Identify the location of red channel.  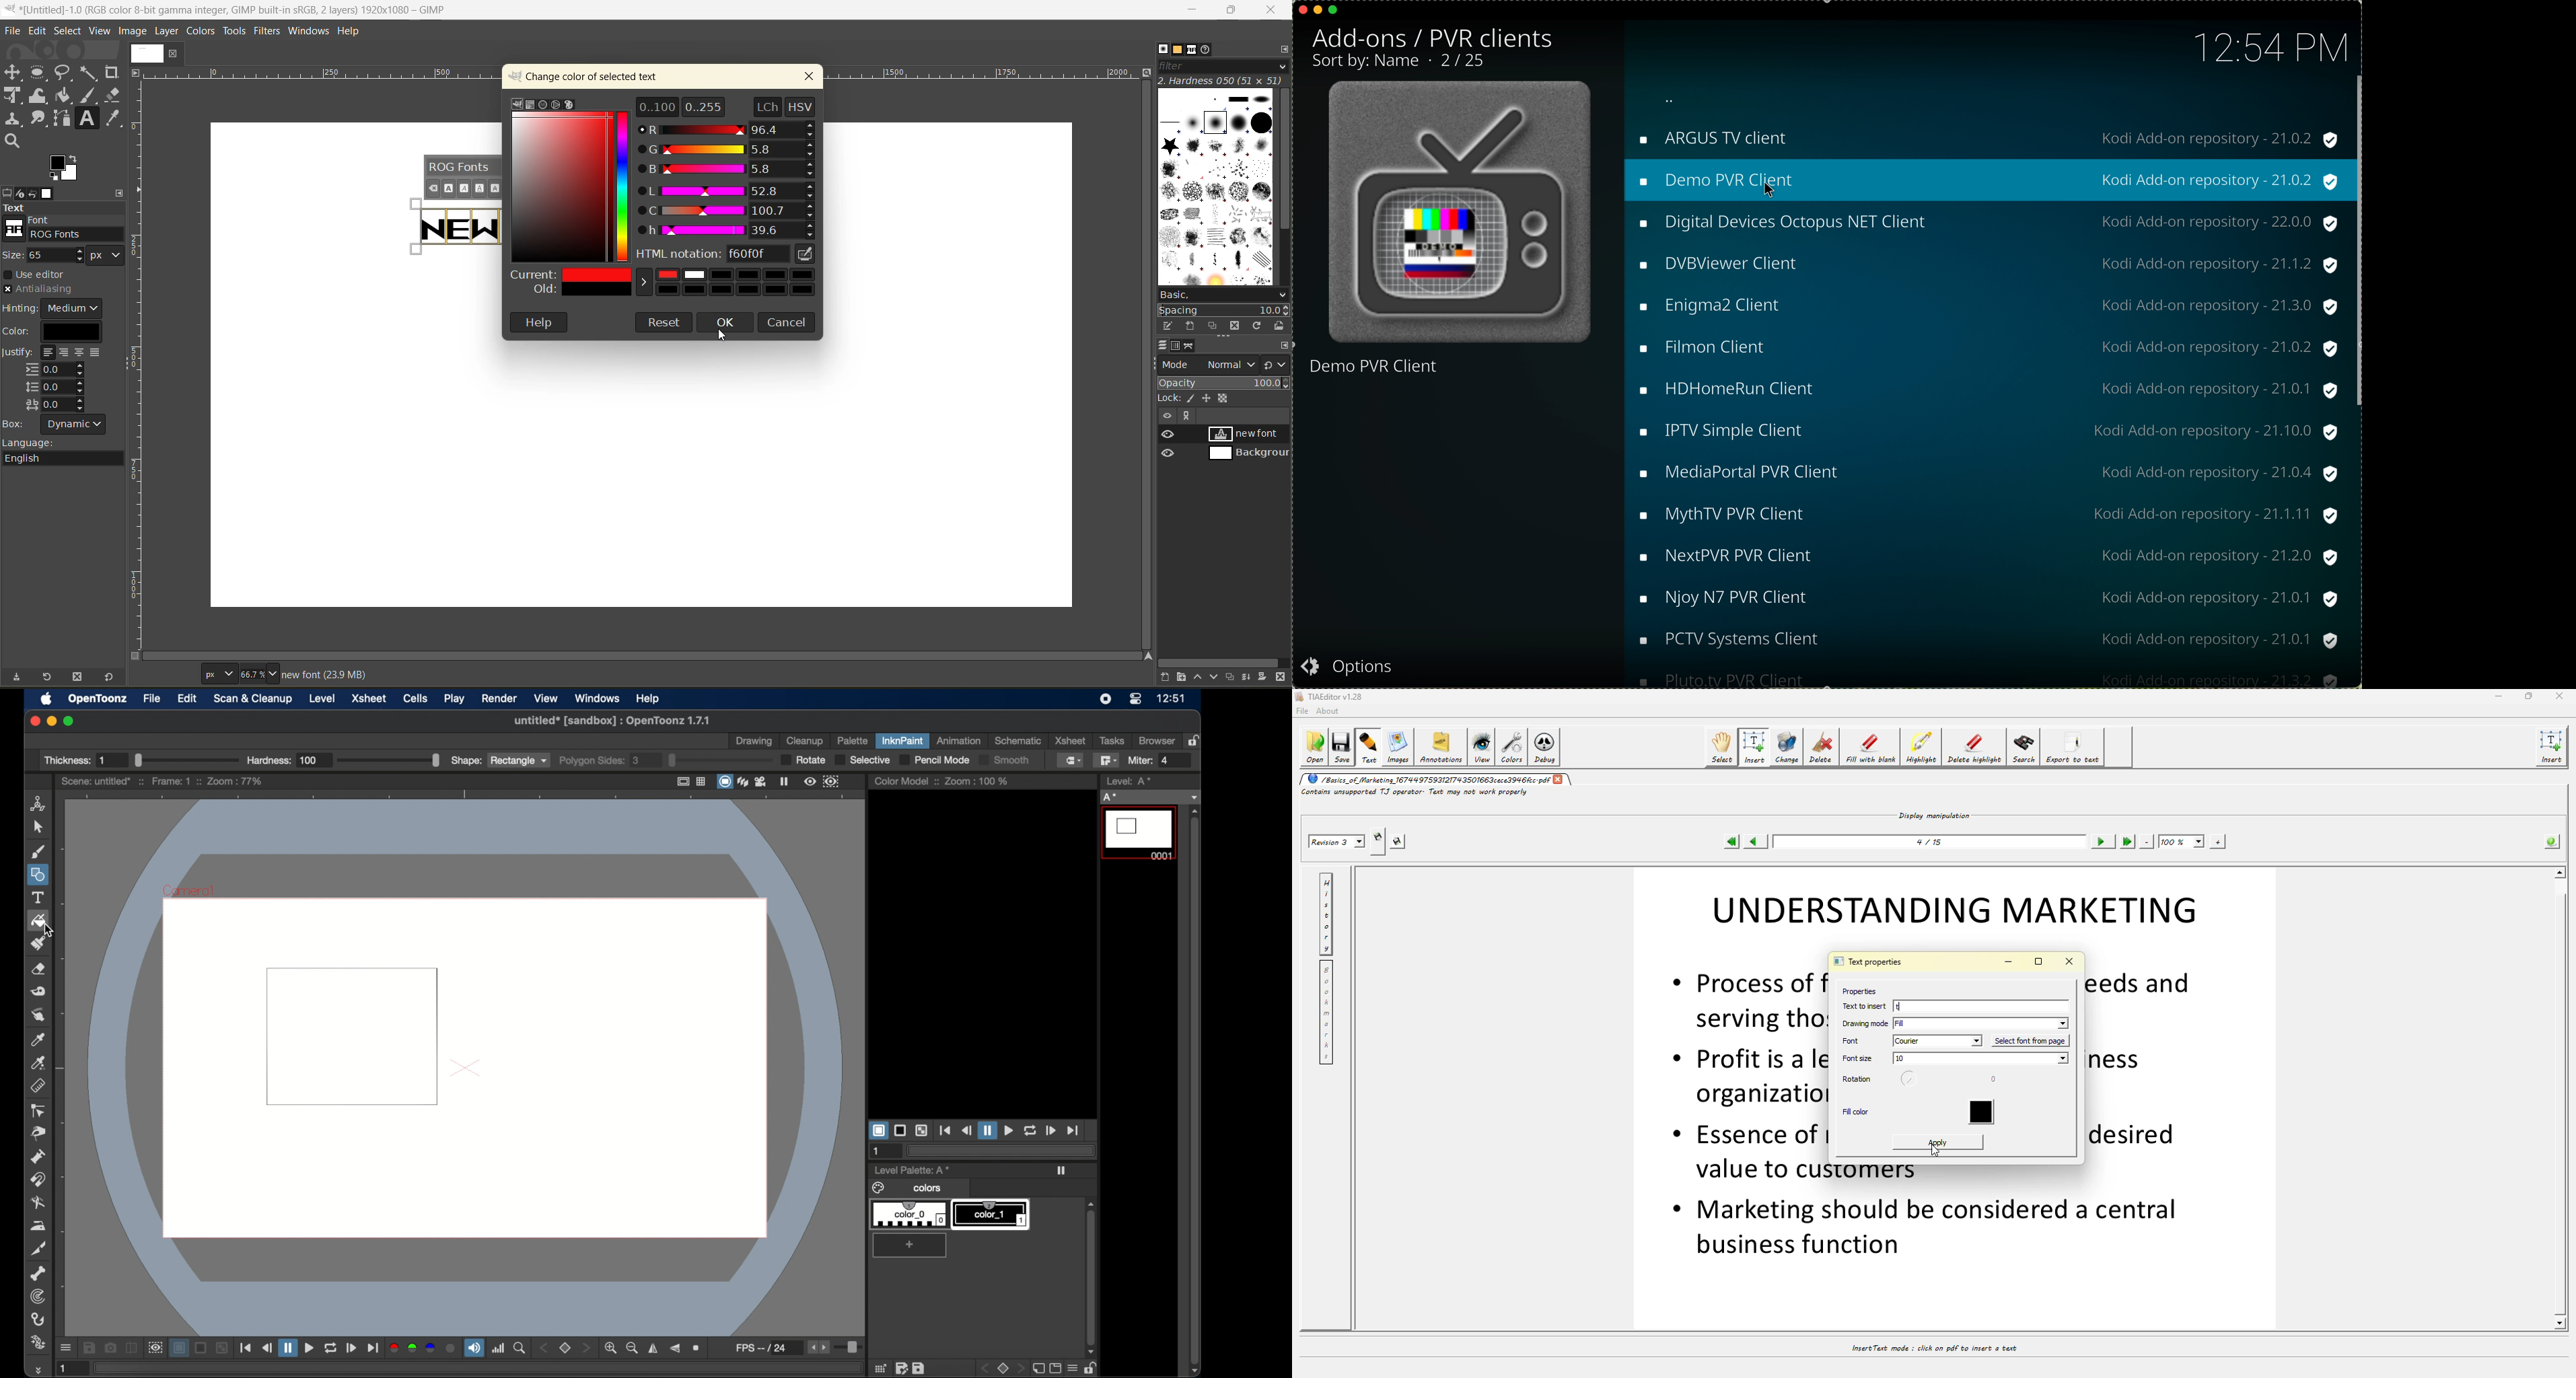
(394, 1348).